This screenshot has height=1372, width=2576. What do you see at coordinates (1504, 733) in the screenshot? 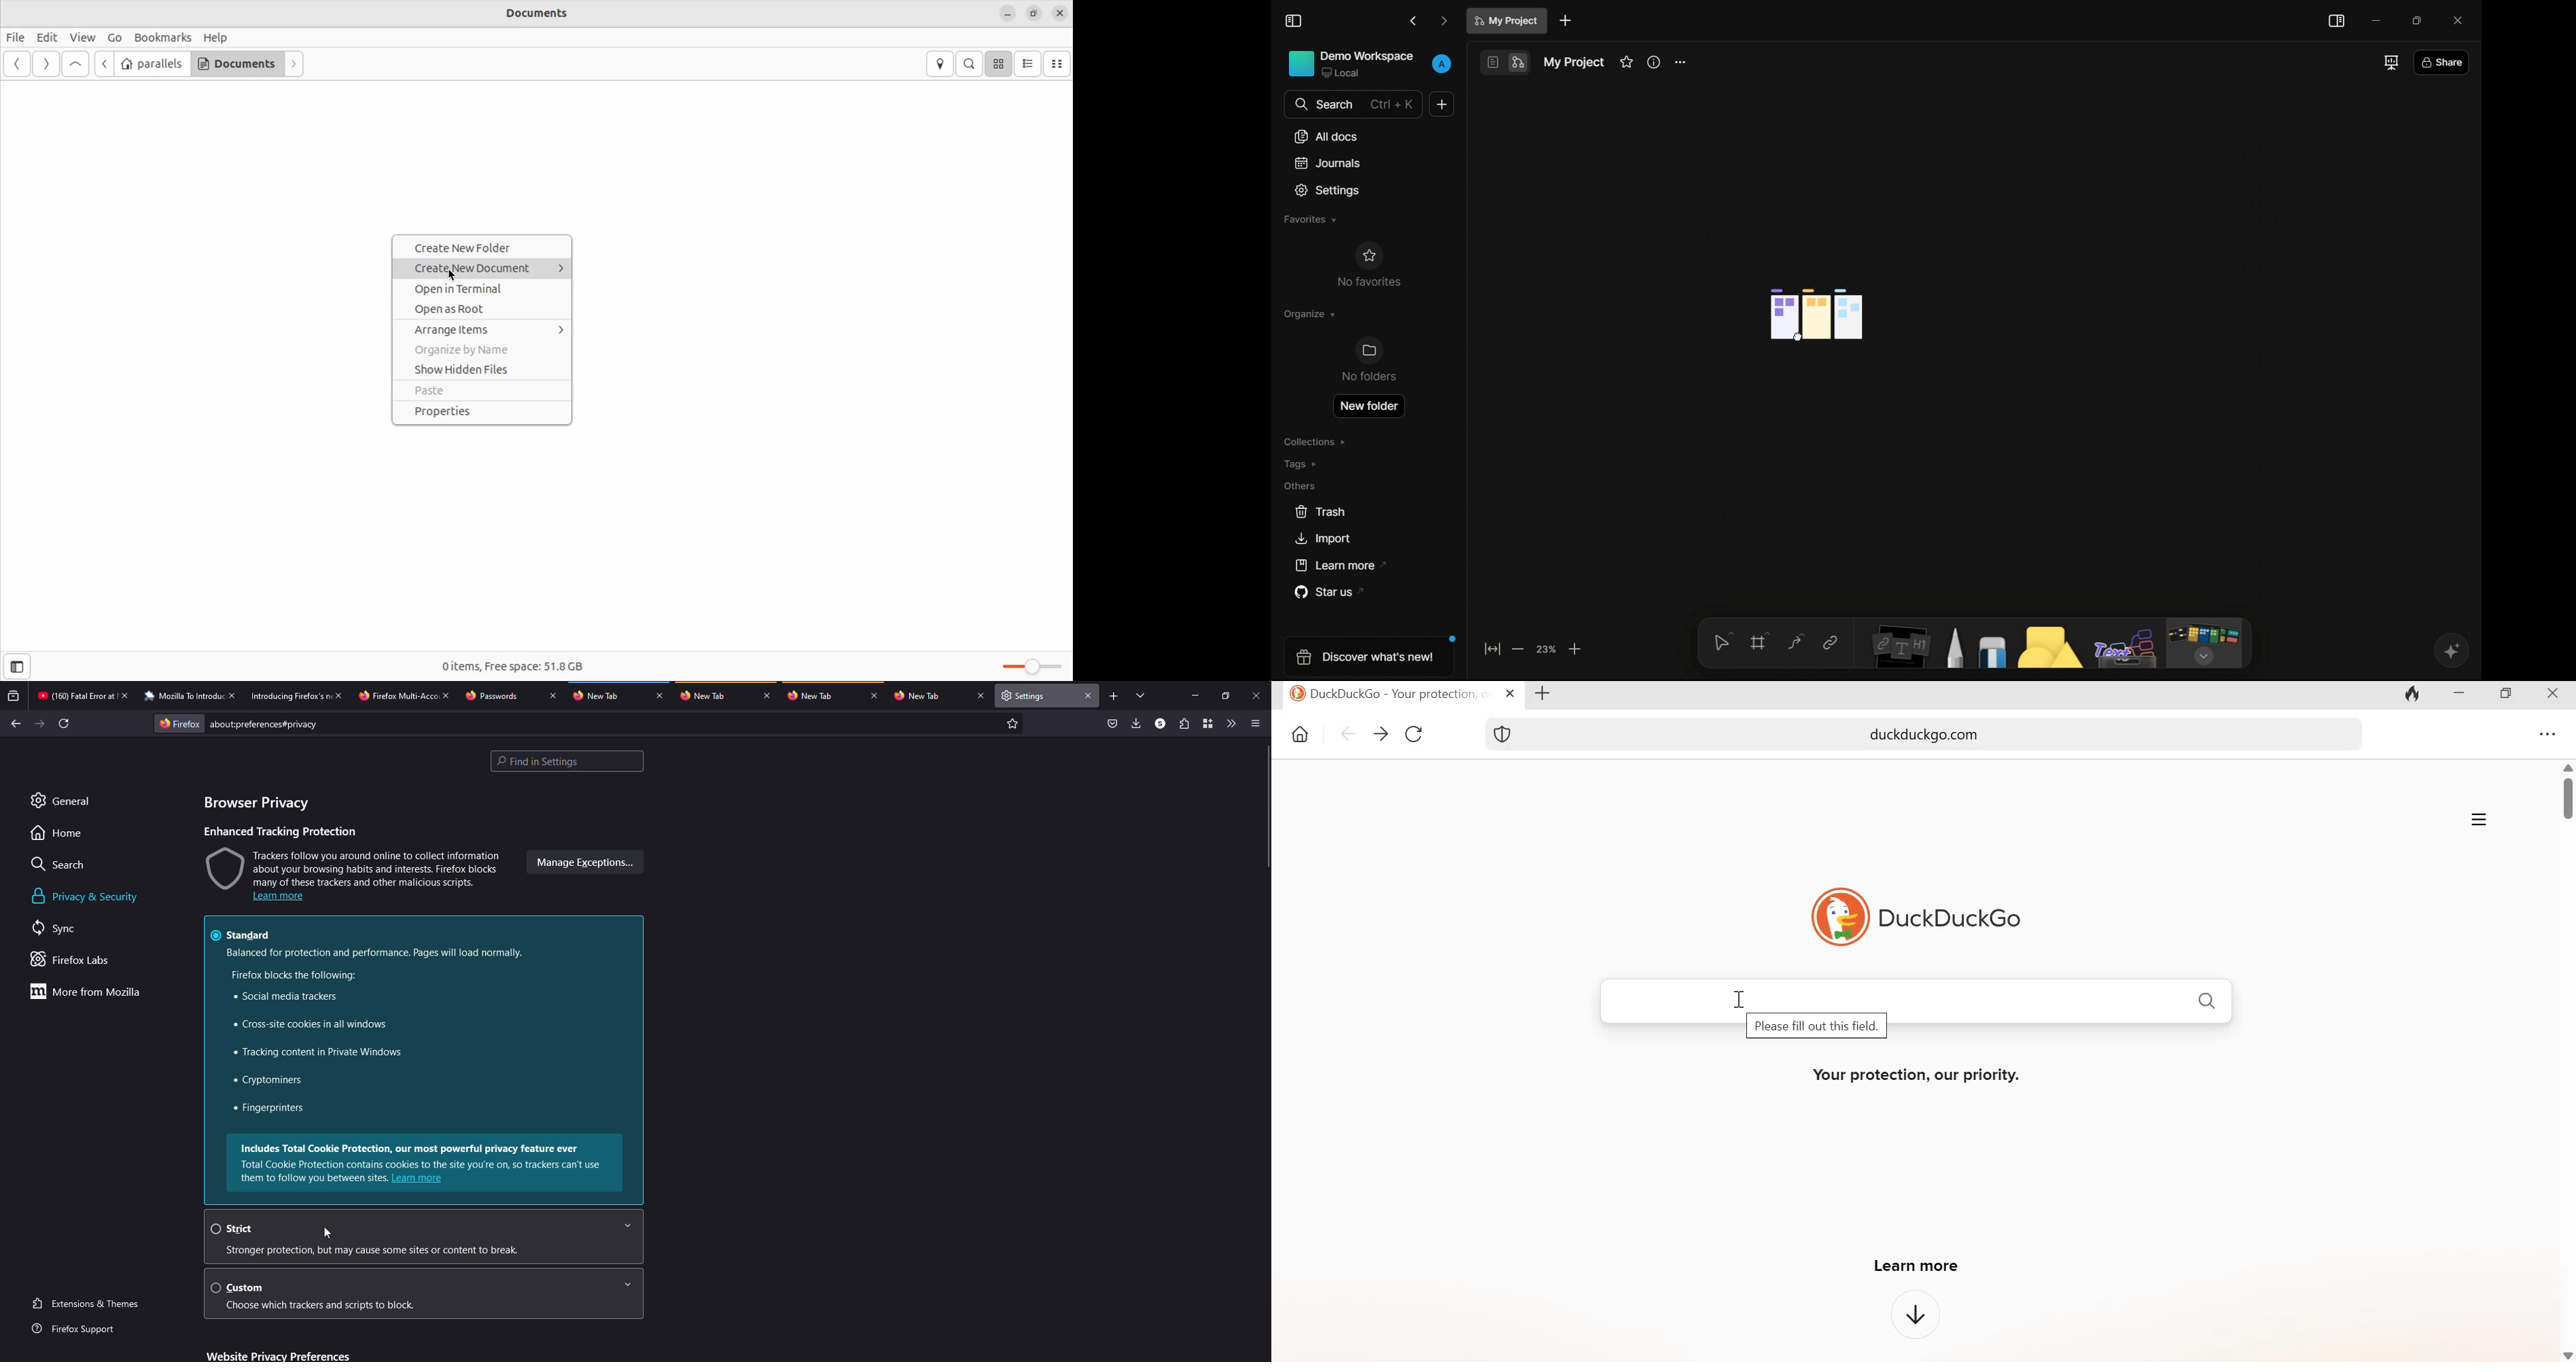
I see `Shield` at bounding box center [1504, 733].